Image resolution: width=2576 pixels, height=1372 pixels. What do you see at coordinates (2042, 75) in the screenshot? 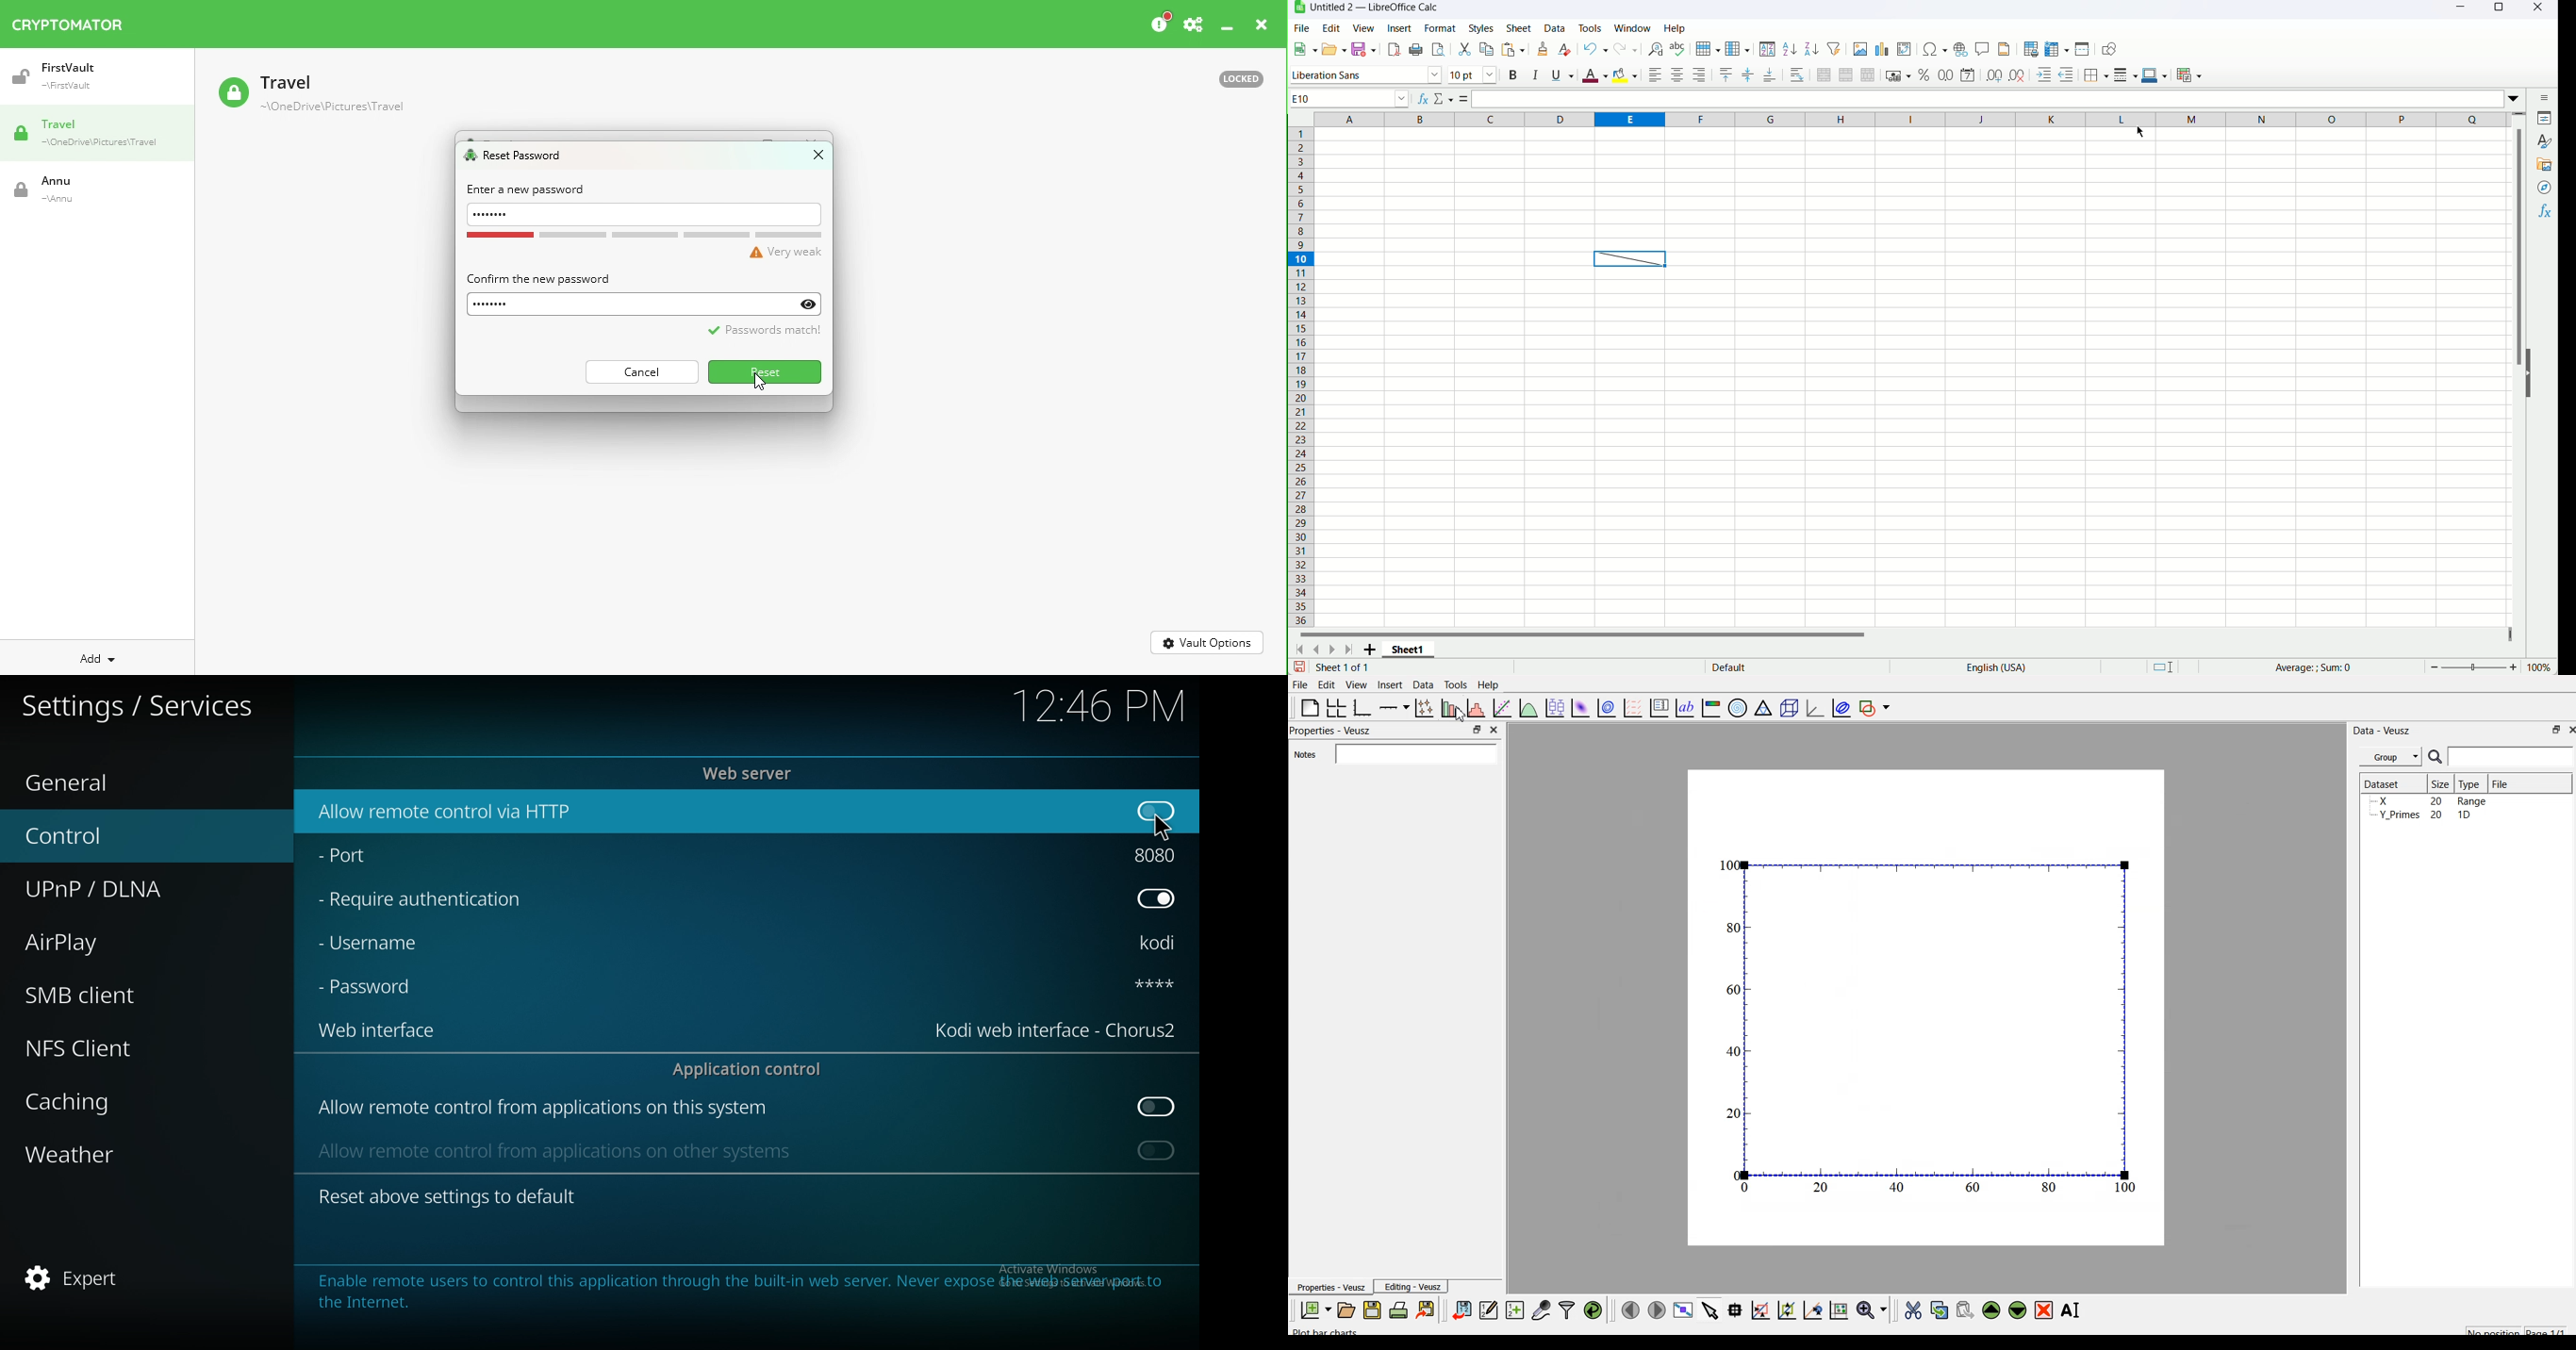
I see `Increase indent` at bounding box center [2042, 75].